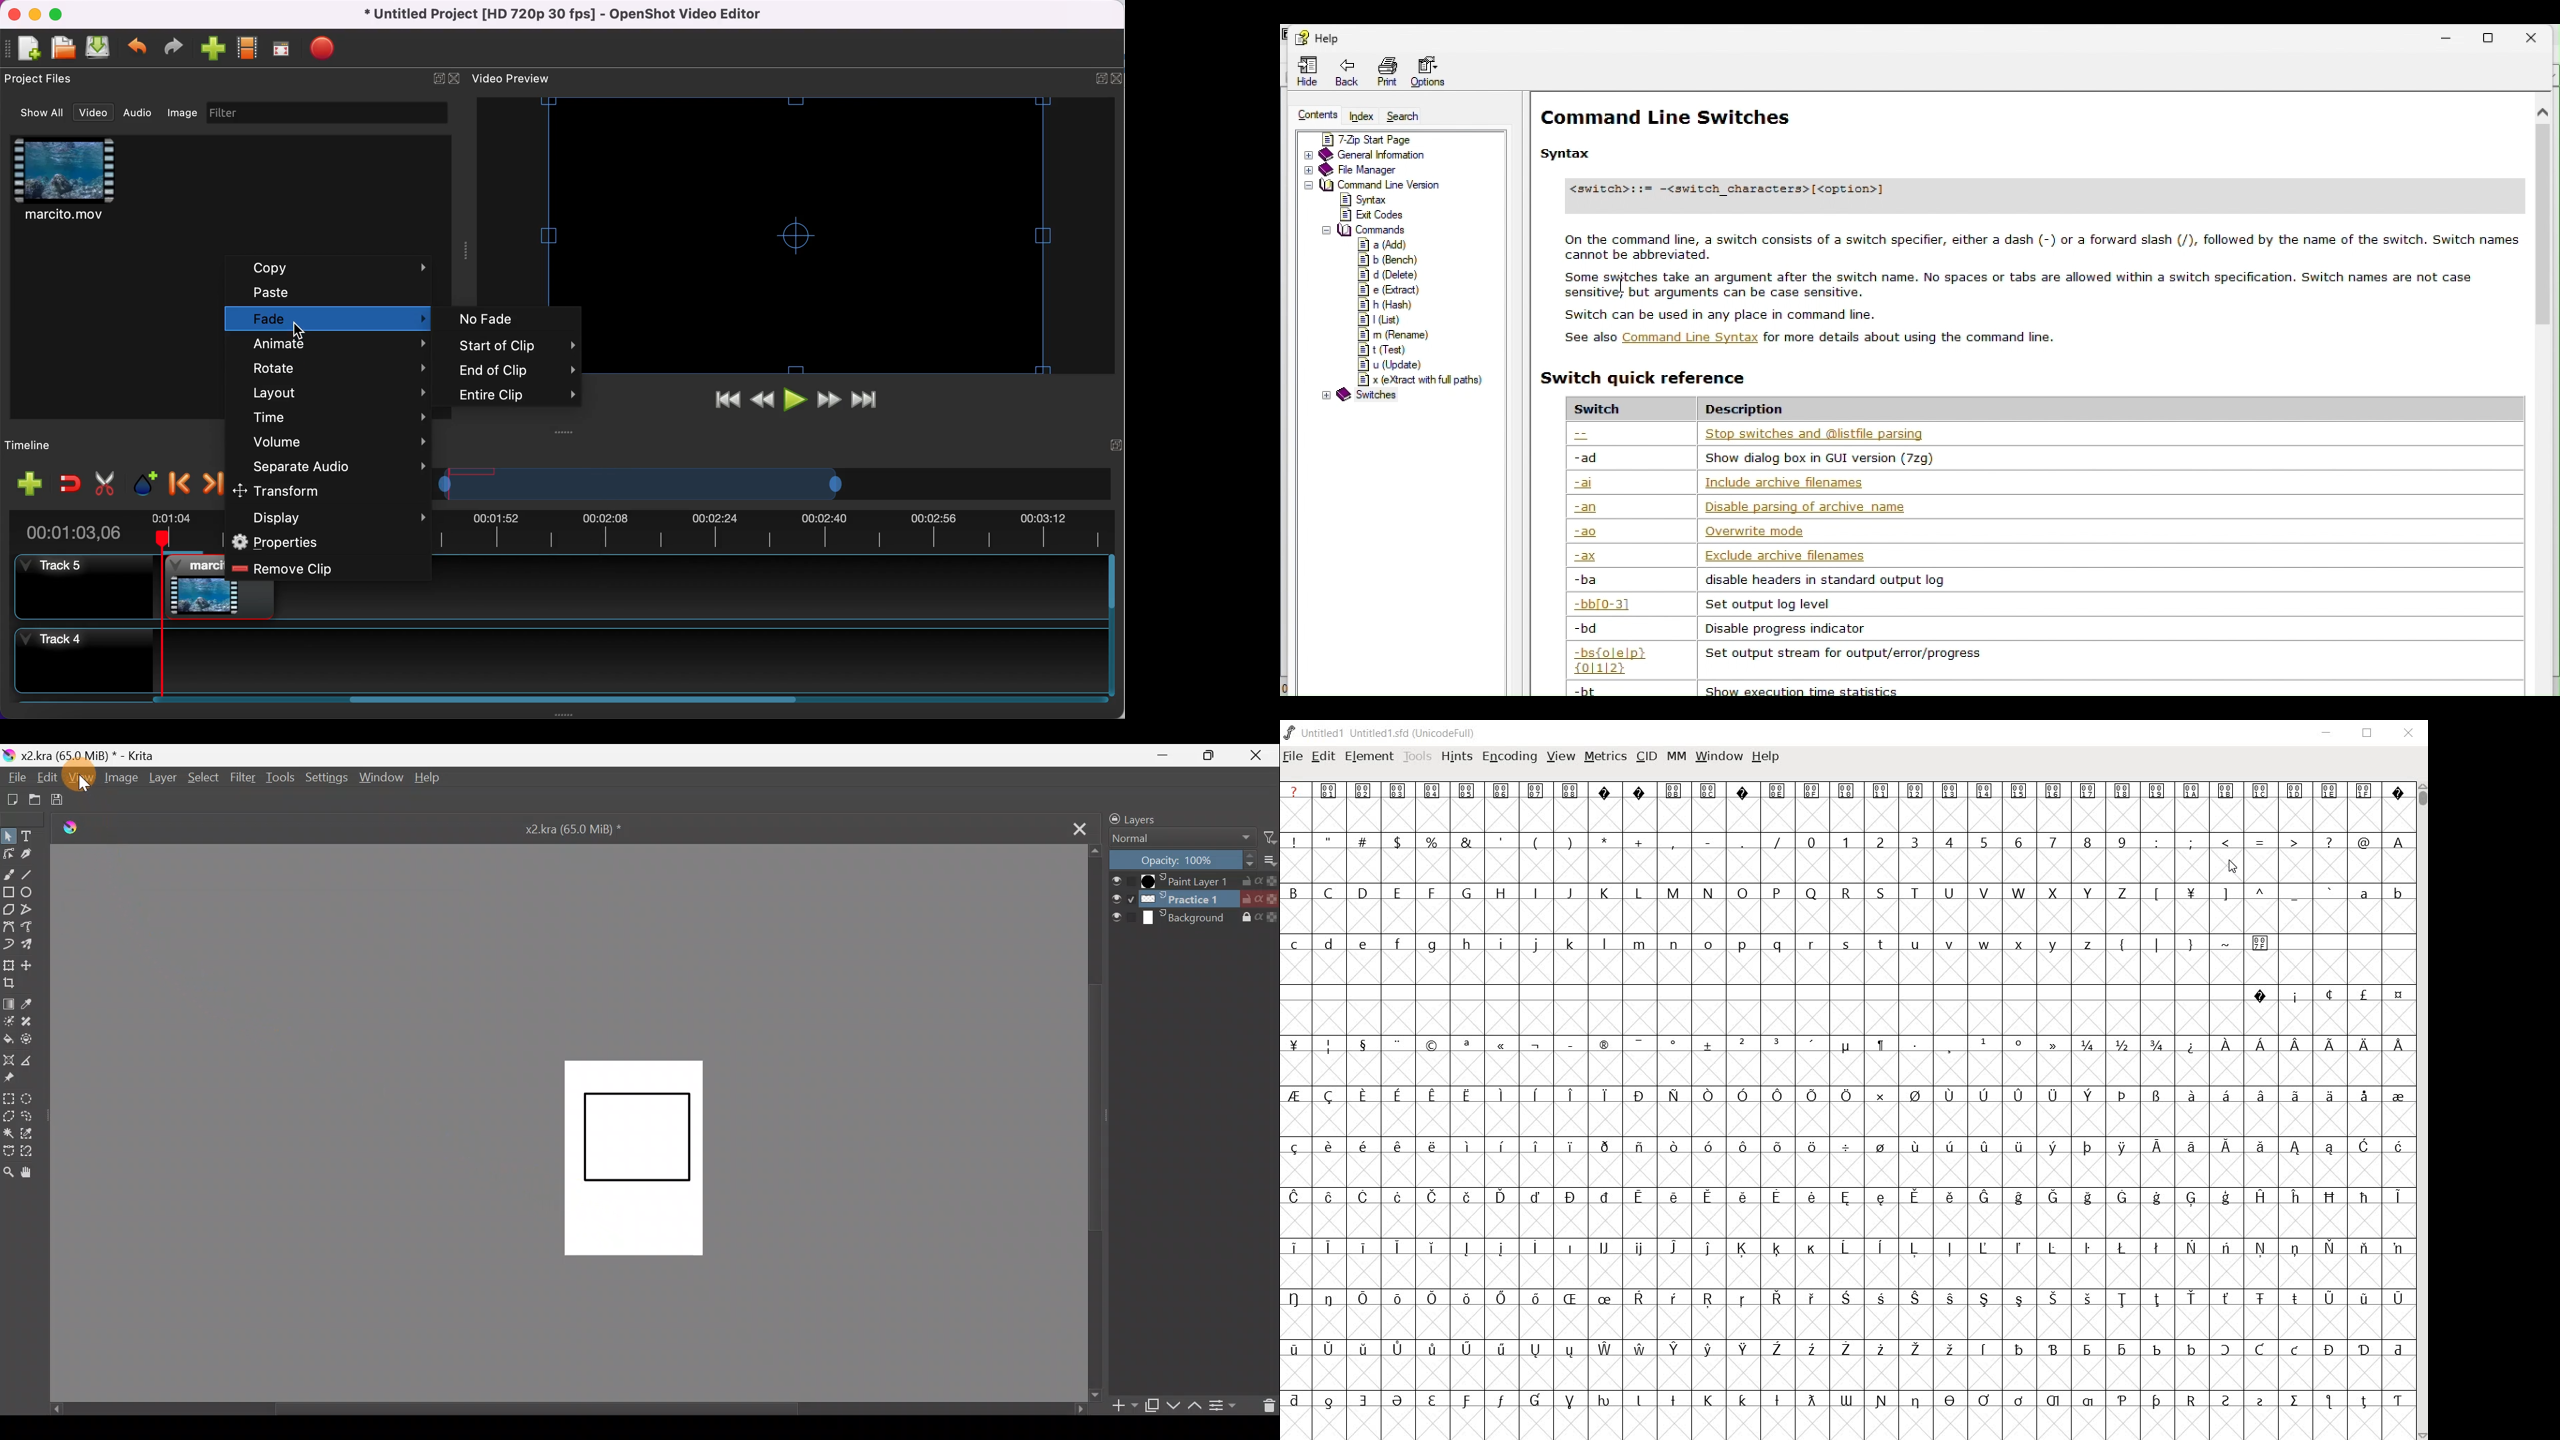  I want to click on rotate, so click(333, 369).